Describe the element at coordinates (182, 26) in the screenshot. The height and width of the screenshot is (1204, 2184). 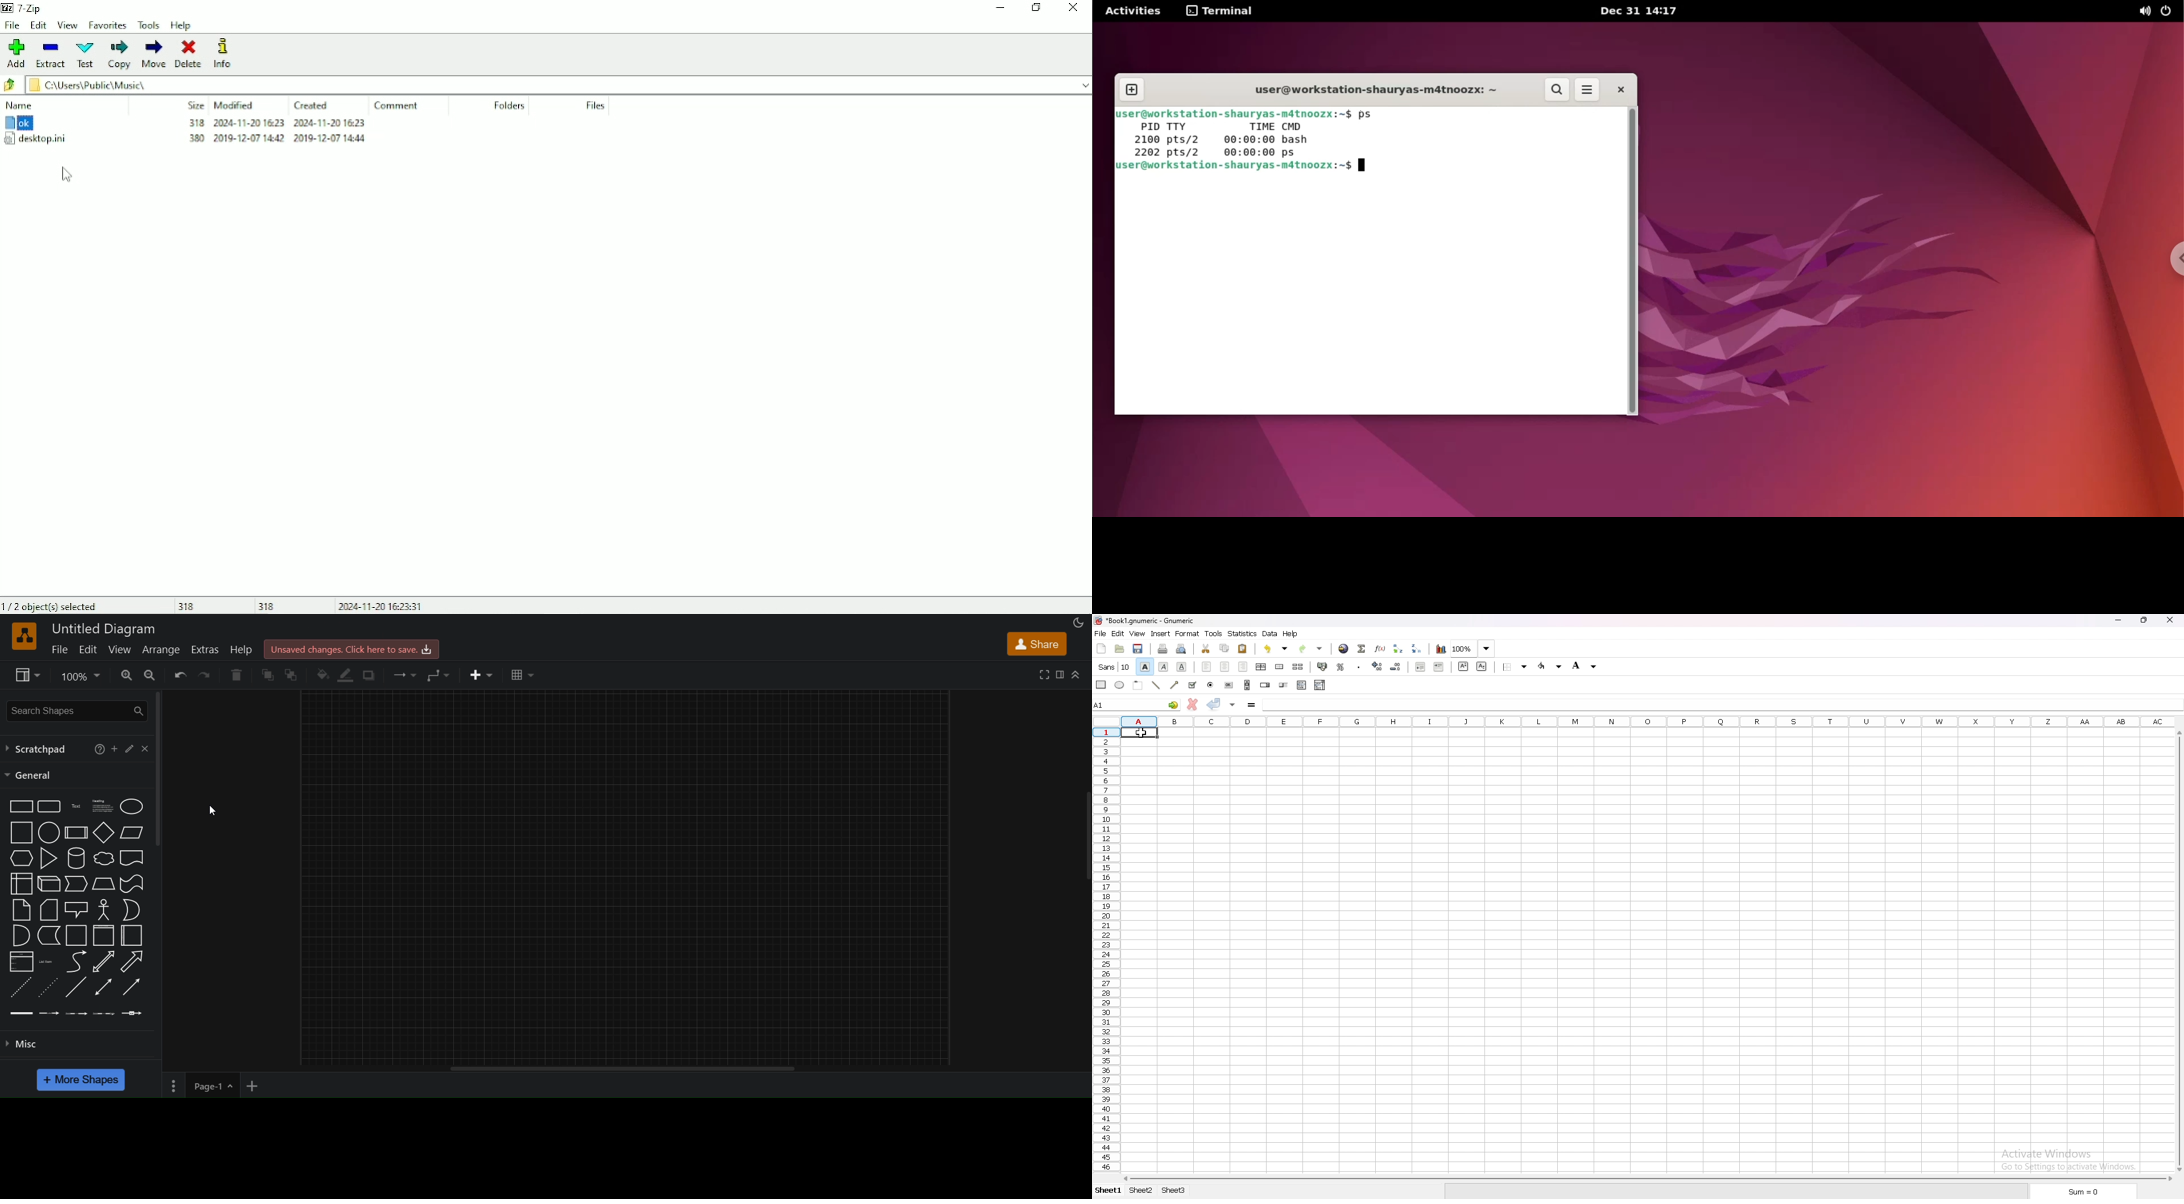
I see `Help` at that location.